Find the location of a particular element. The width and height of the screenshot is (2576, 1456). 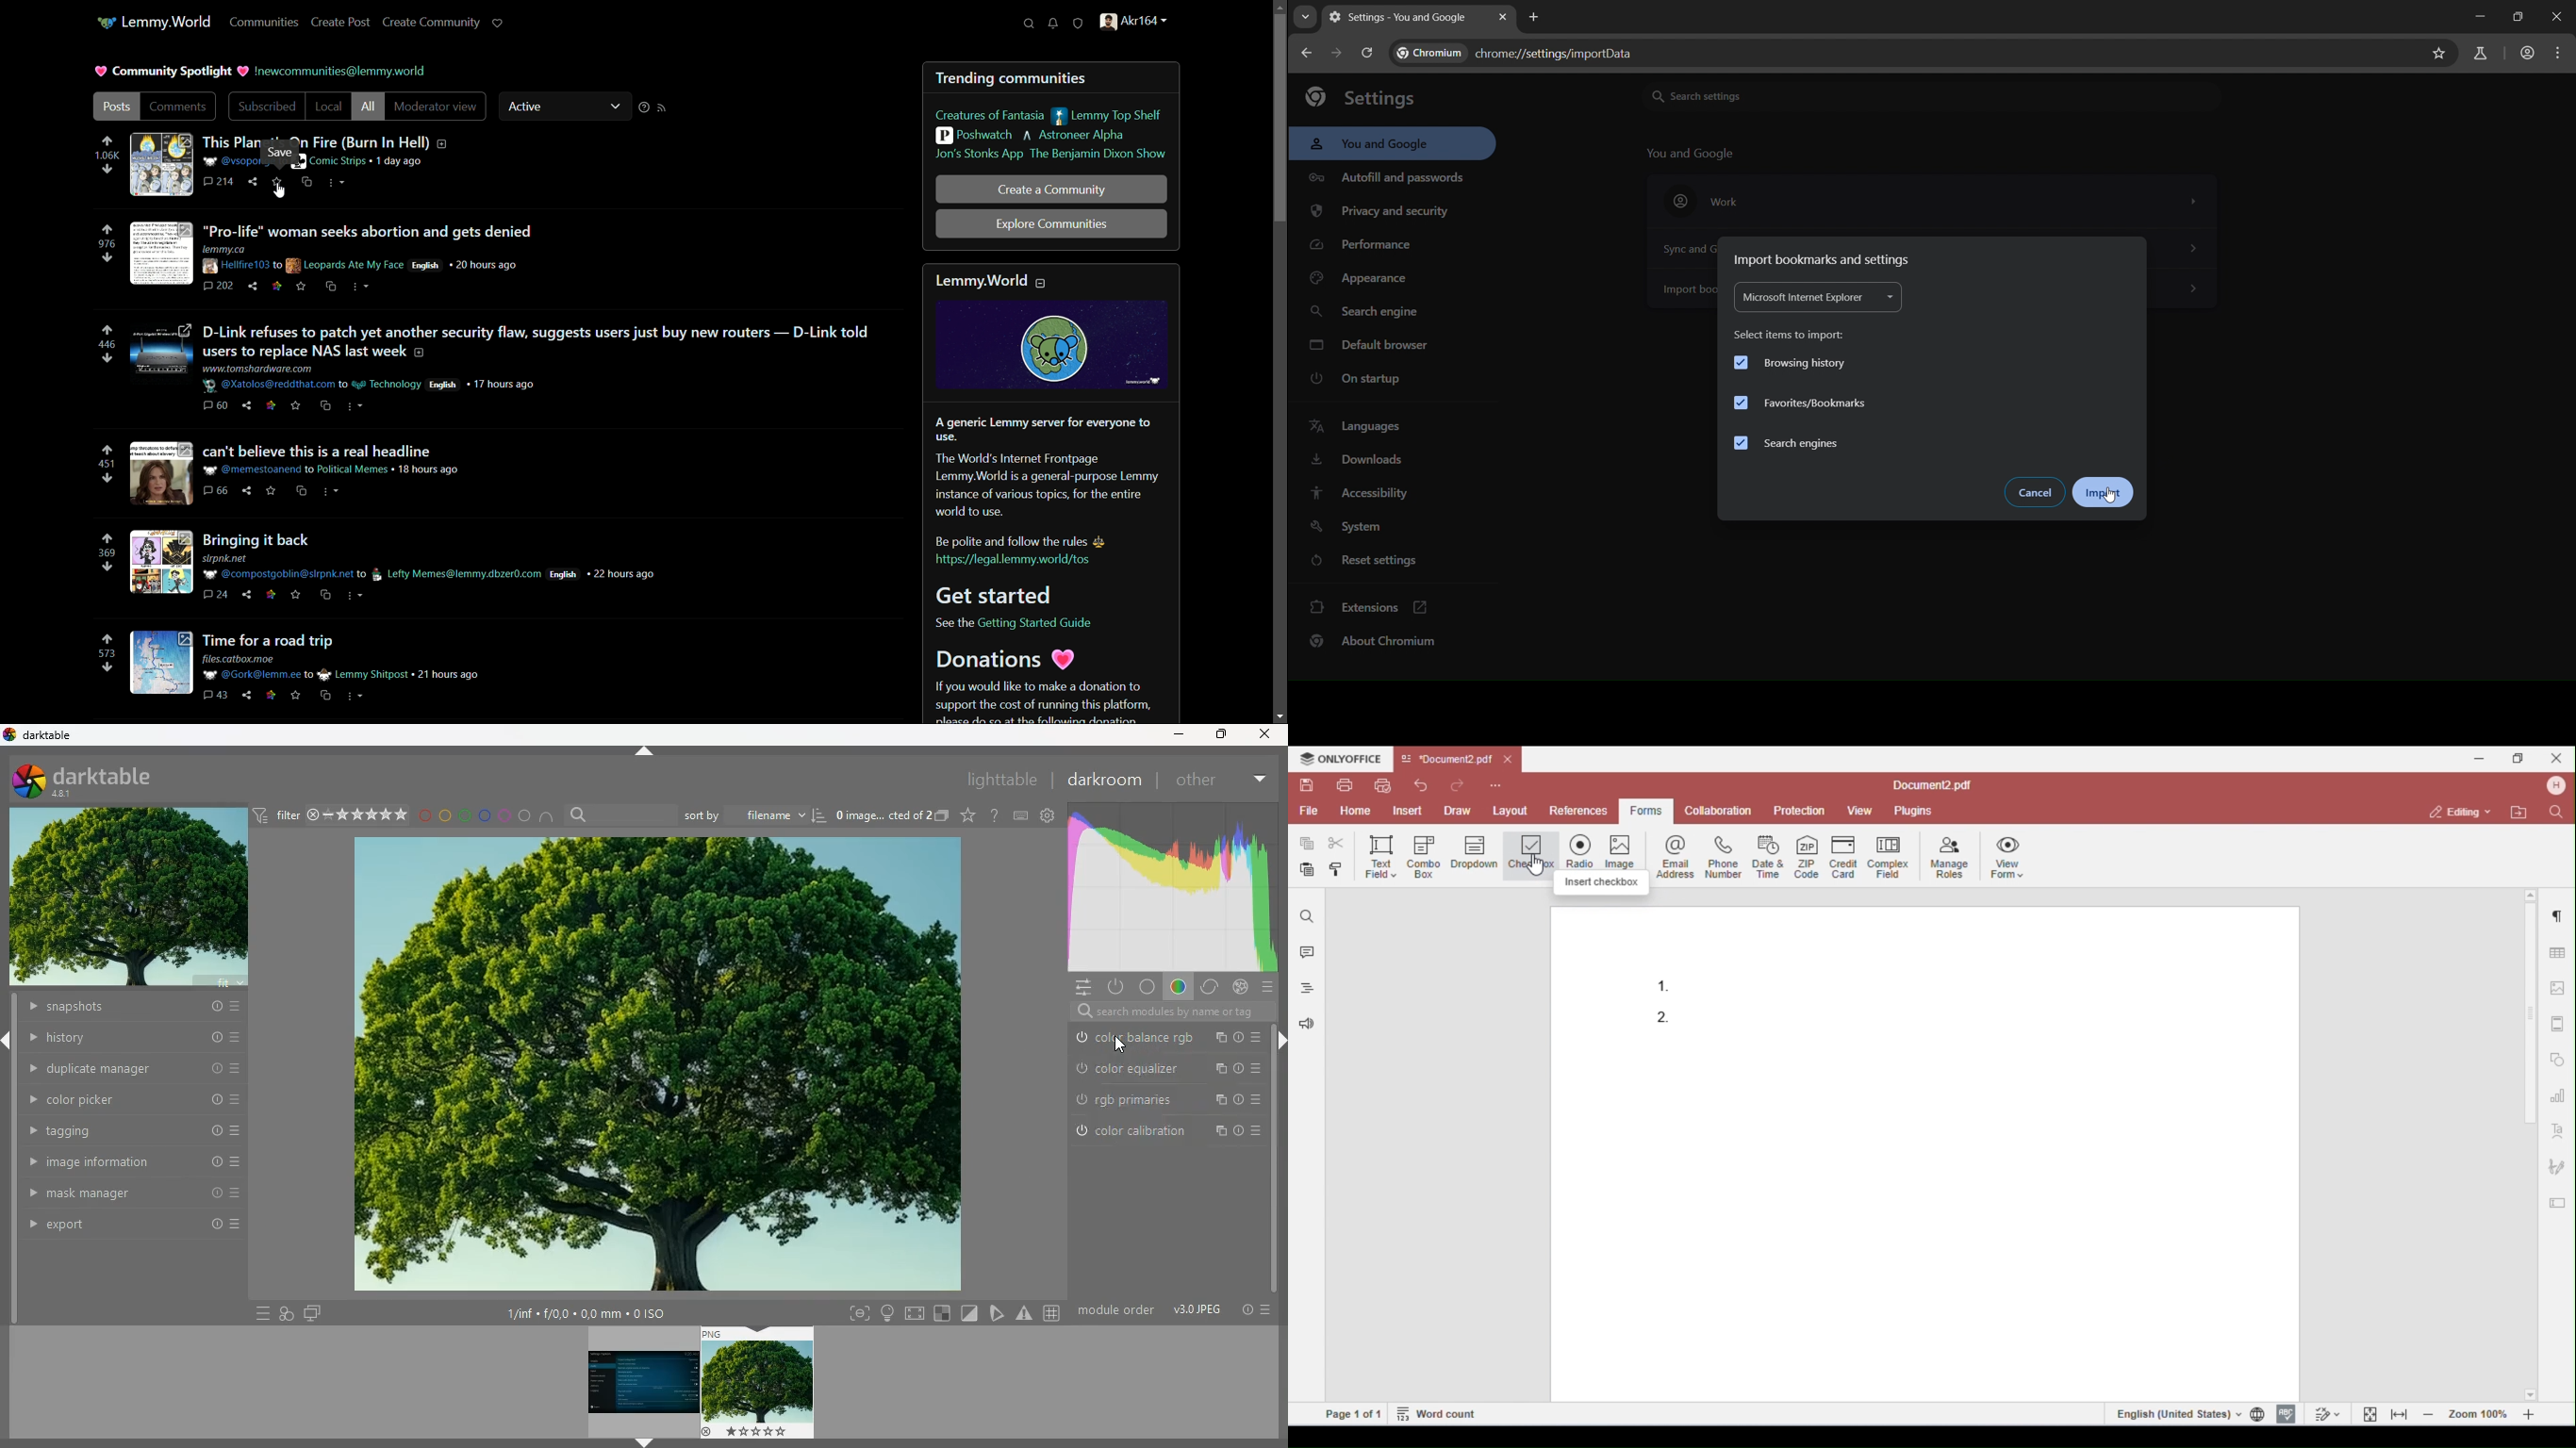

upvote is located at coordinates (107, 450).